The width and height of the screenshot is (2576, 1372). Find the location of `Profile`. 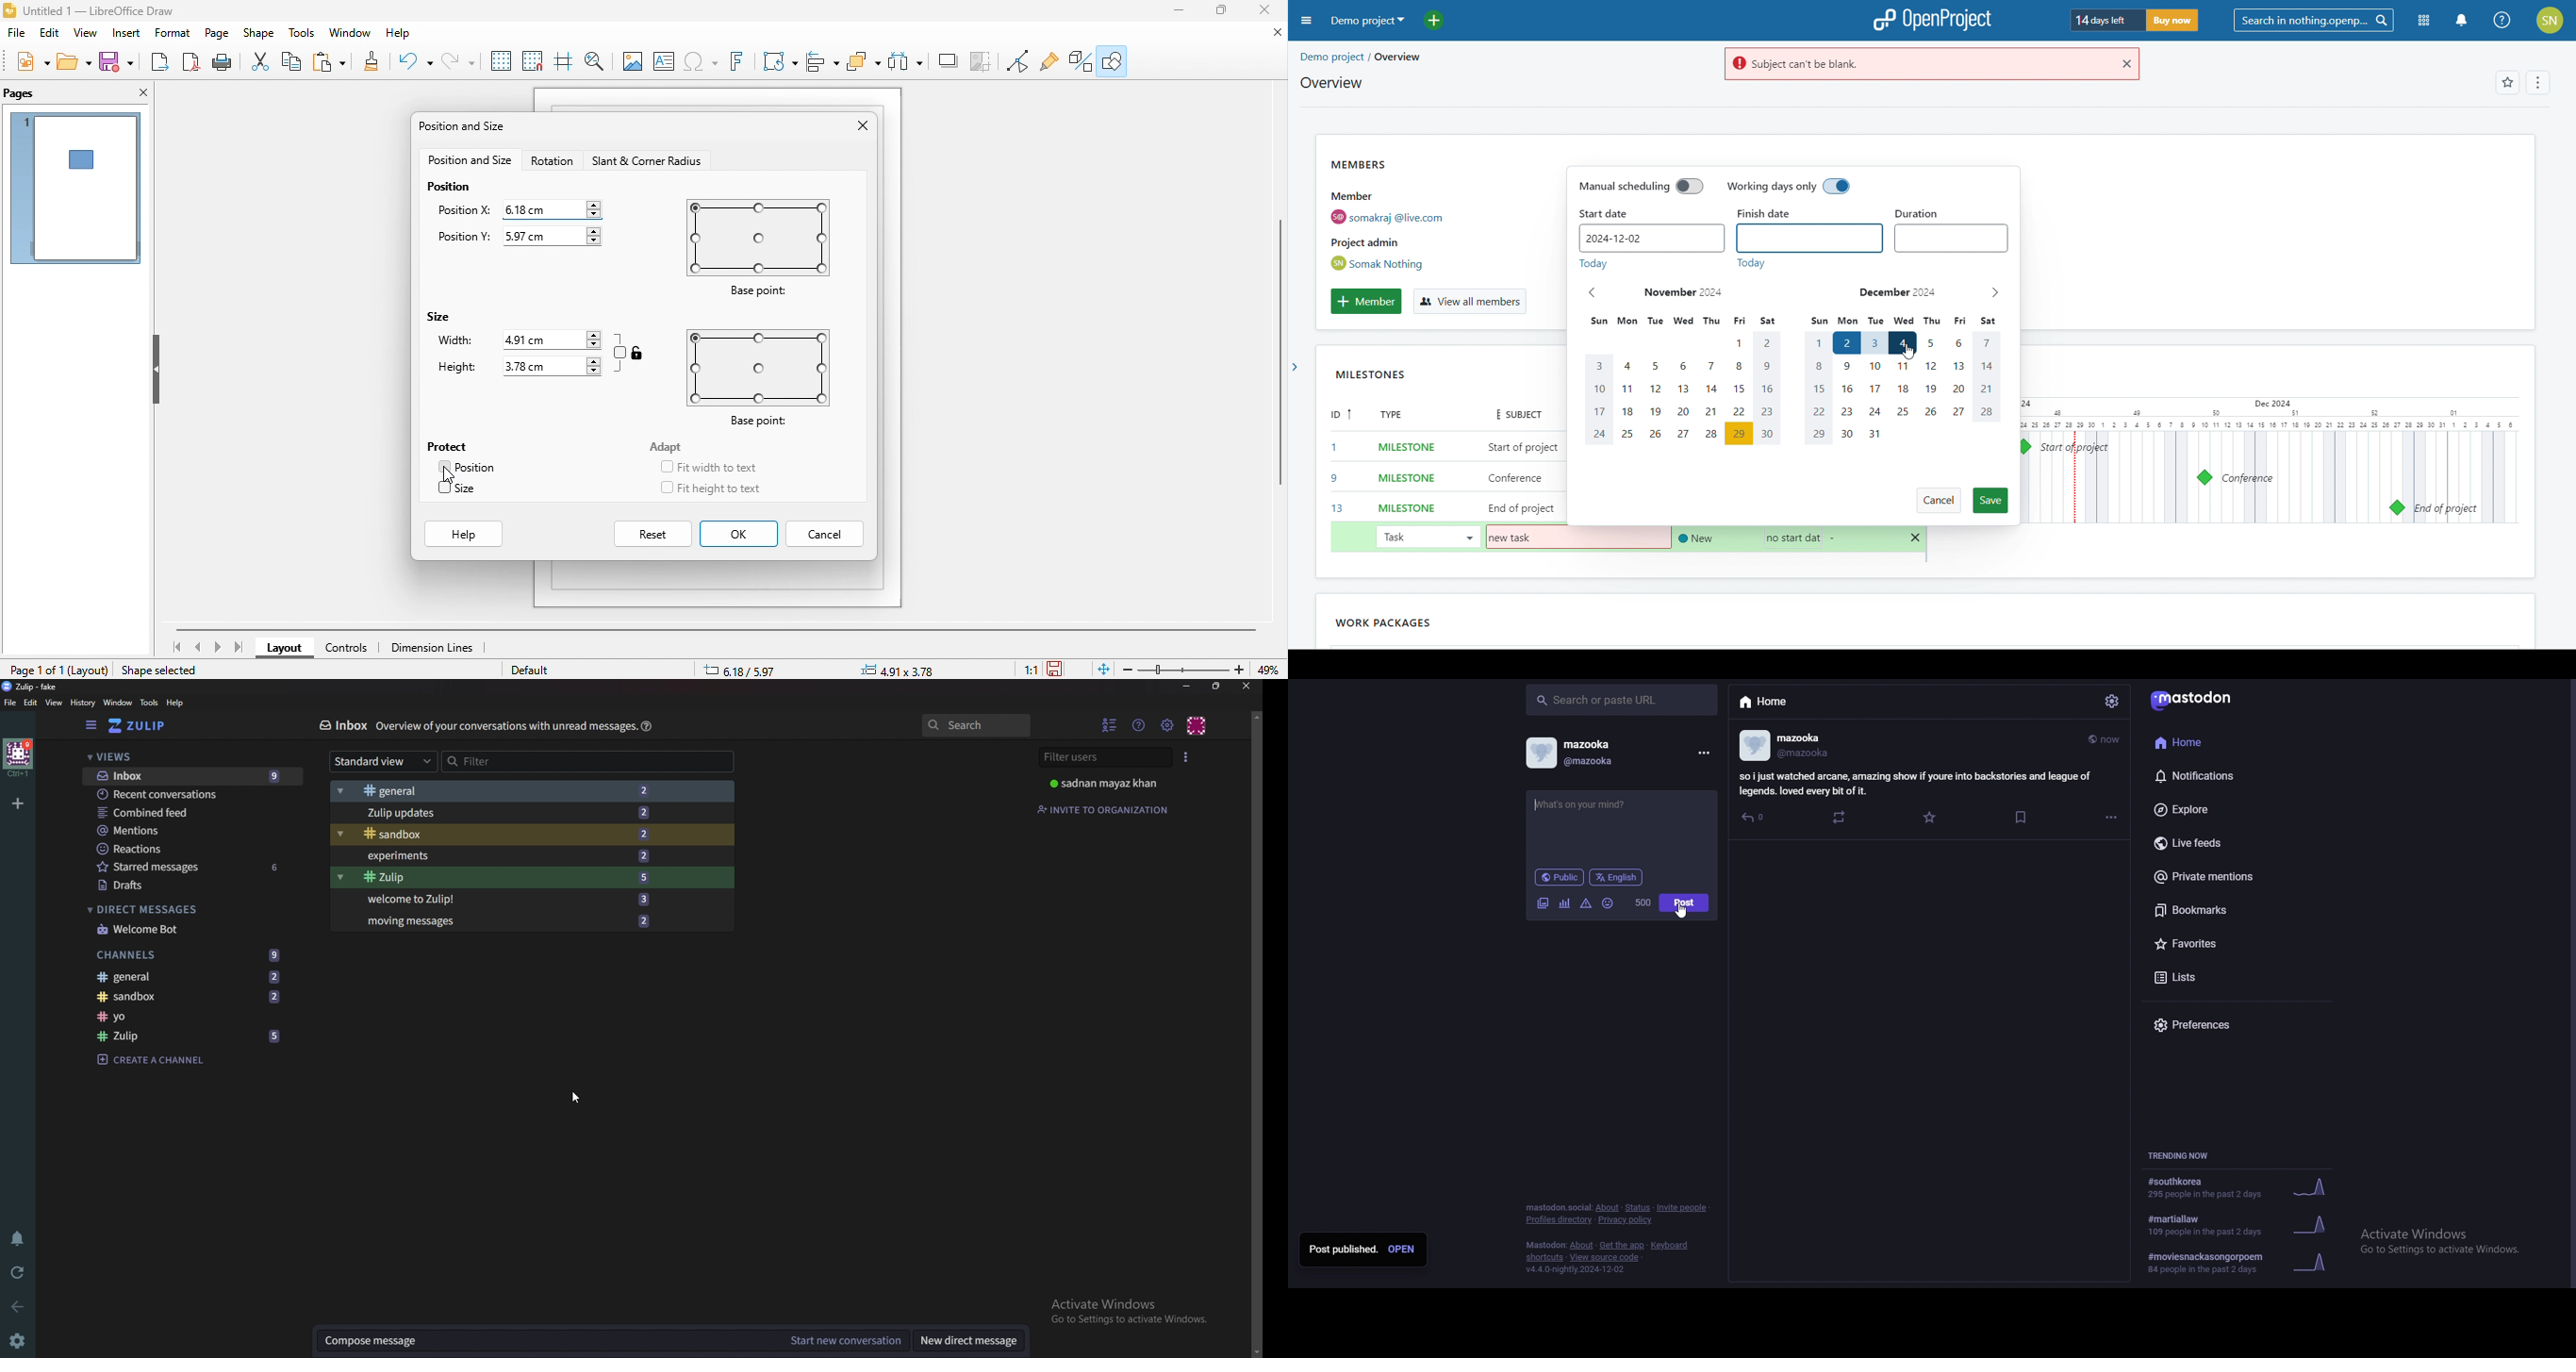

Profile is located at coordinates (1106, 783).